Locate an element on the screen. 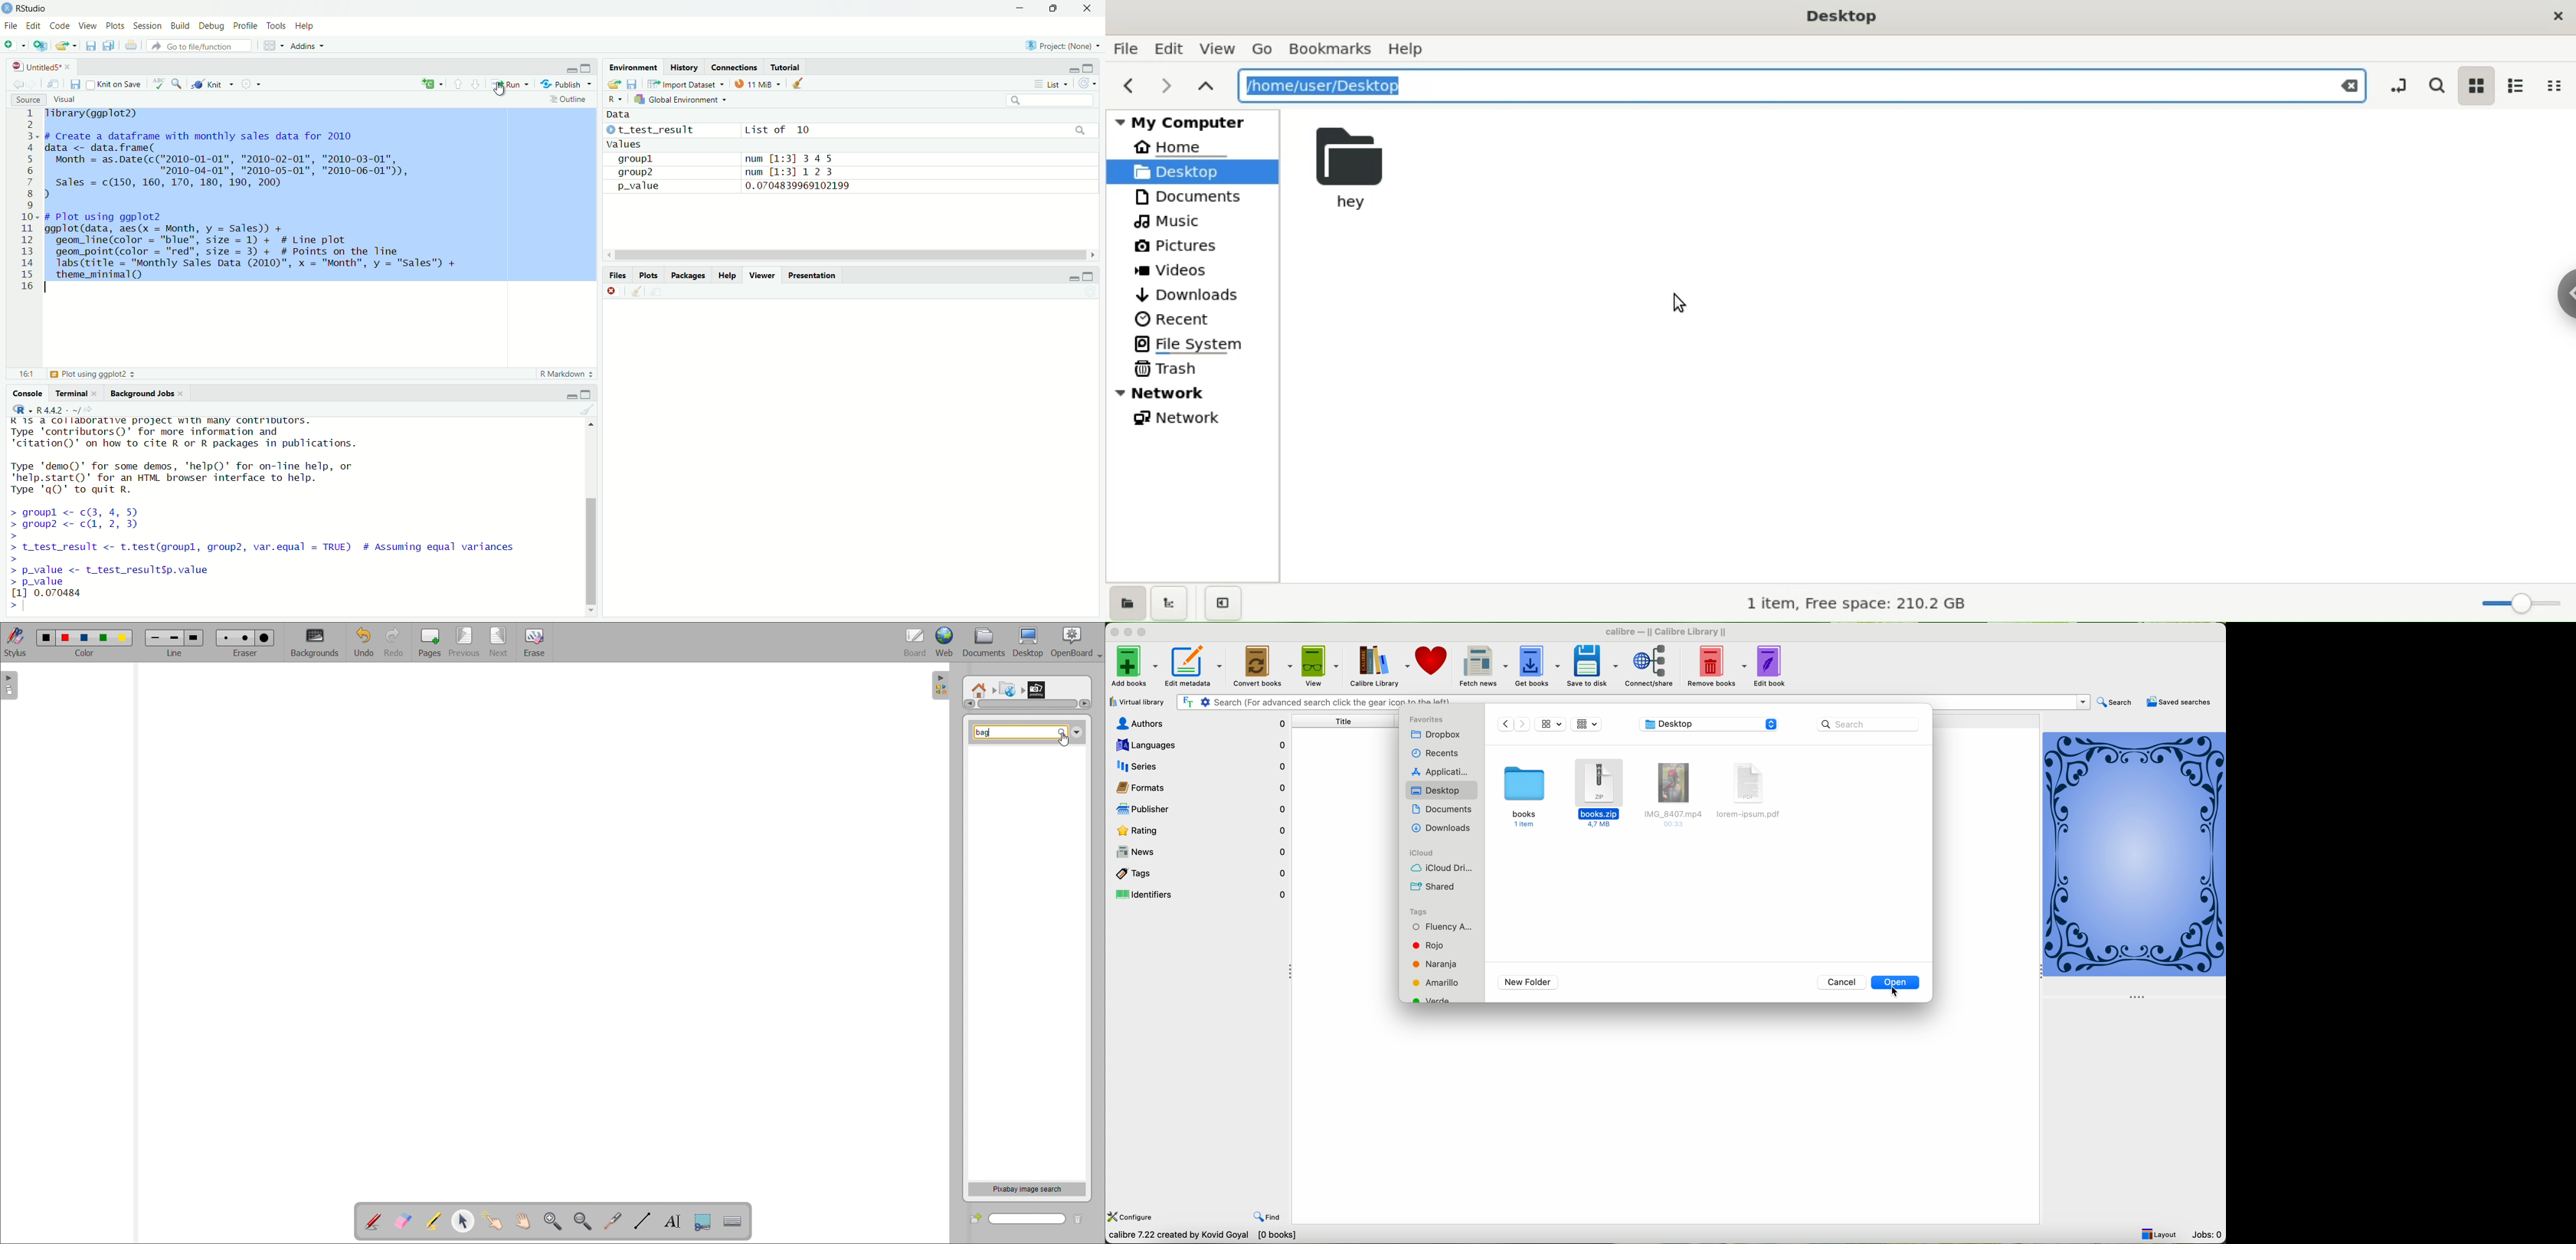 Image resolution: width=2576 pixels, height=1260 pixels. R Markdown is located at coordinates (567, 373).